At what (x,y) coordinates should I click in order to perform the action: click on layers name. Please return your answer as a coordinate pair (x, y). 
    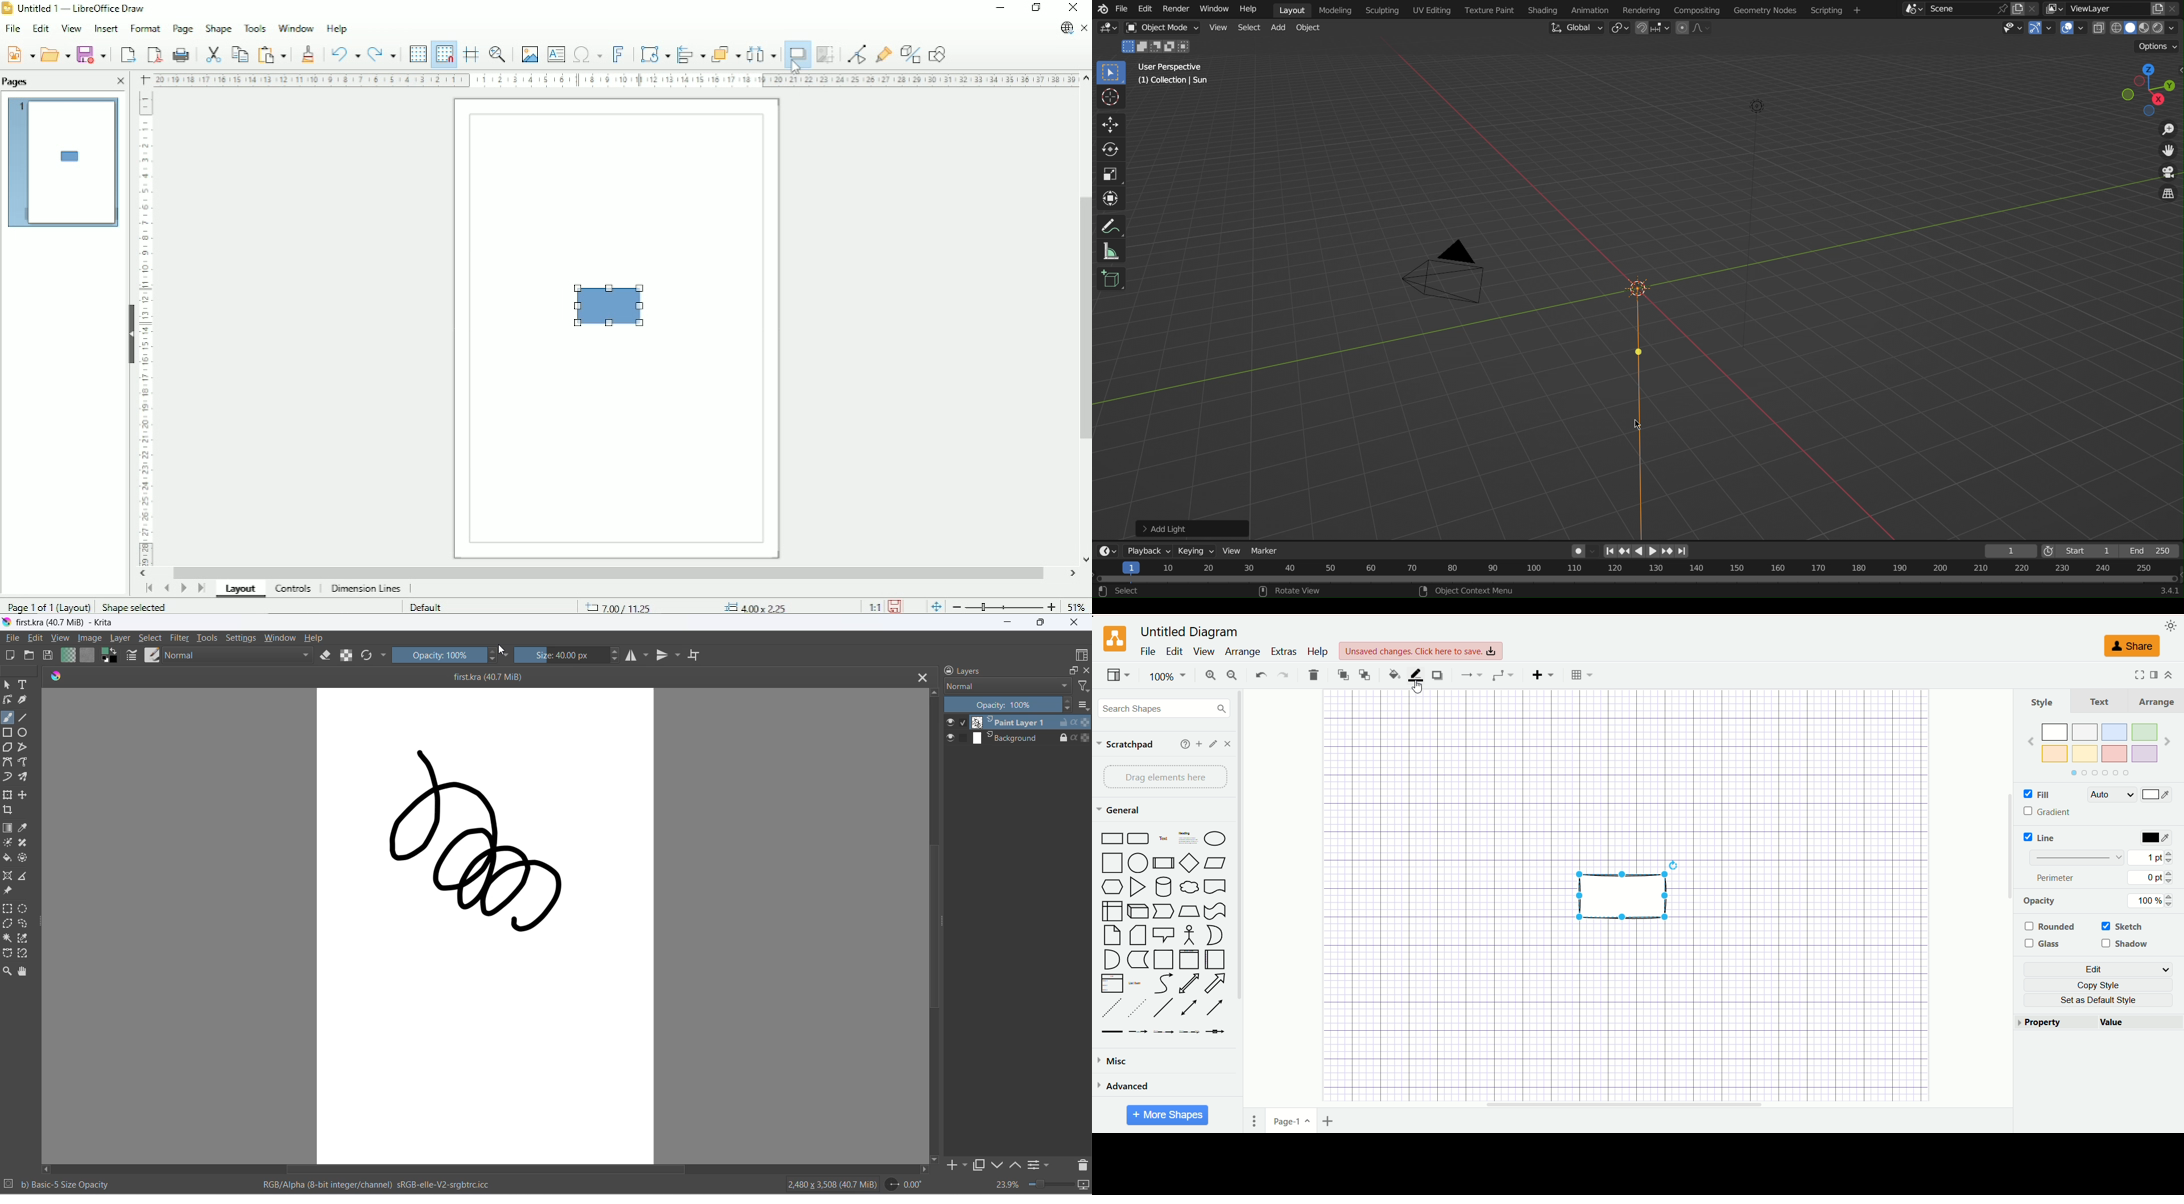
    Looking at the image, I should click on (1011, 722).